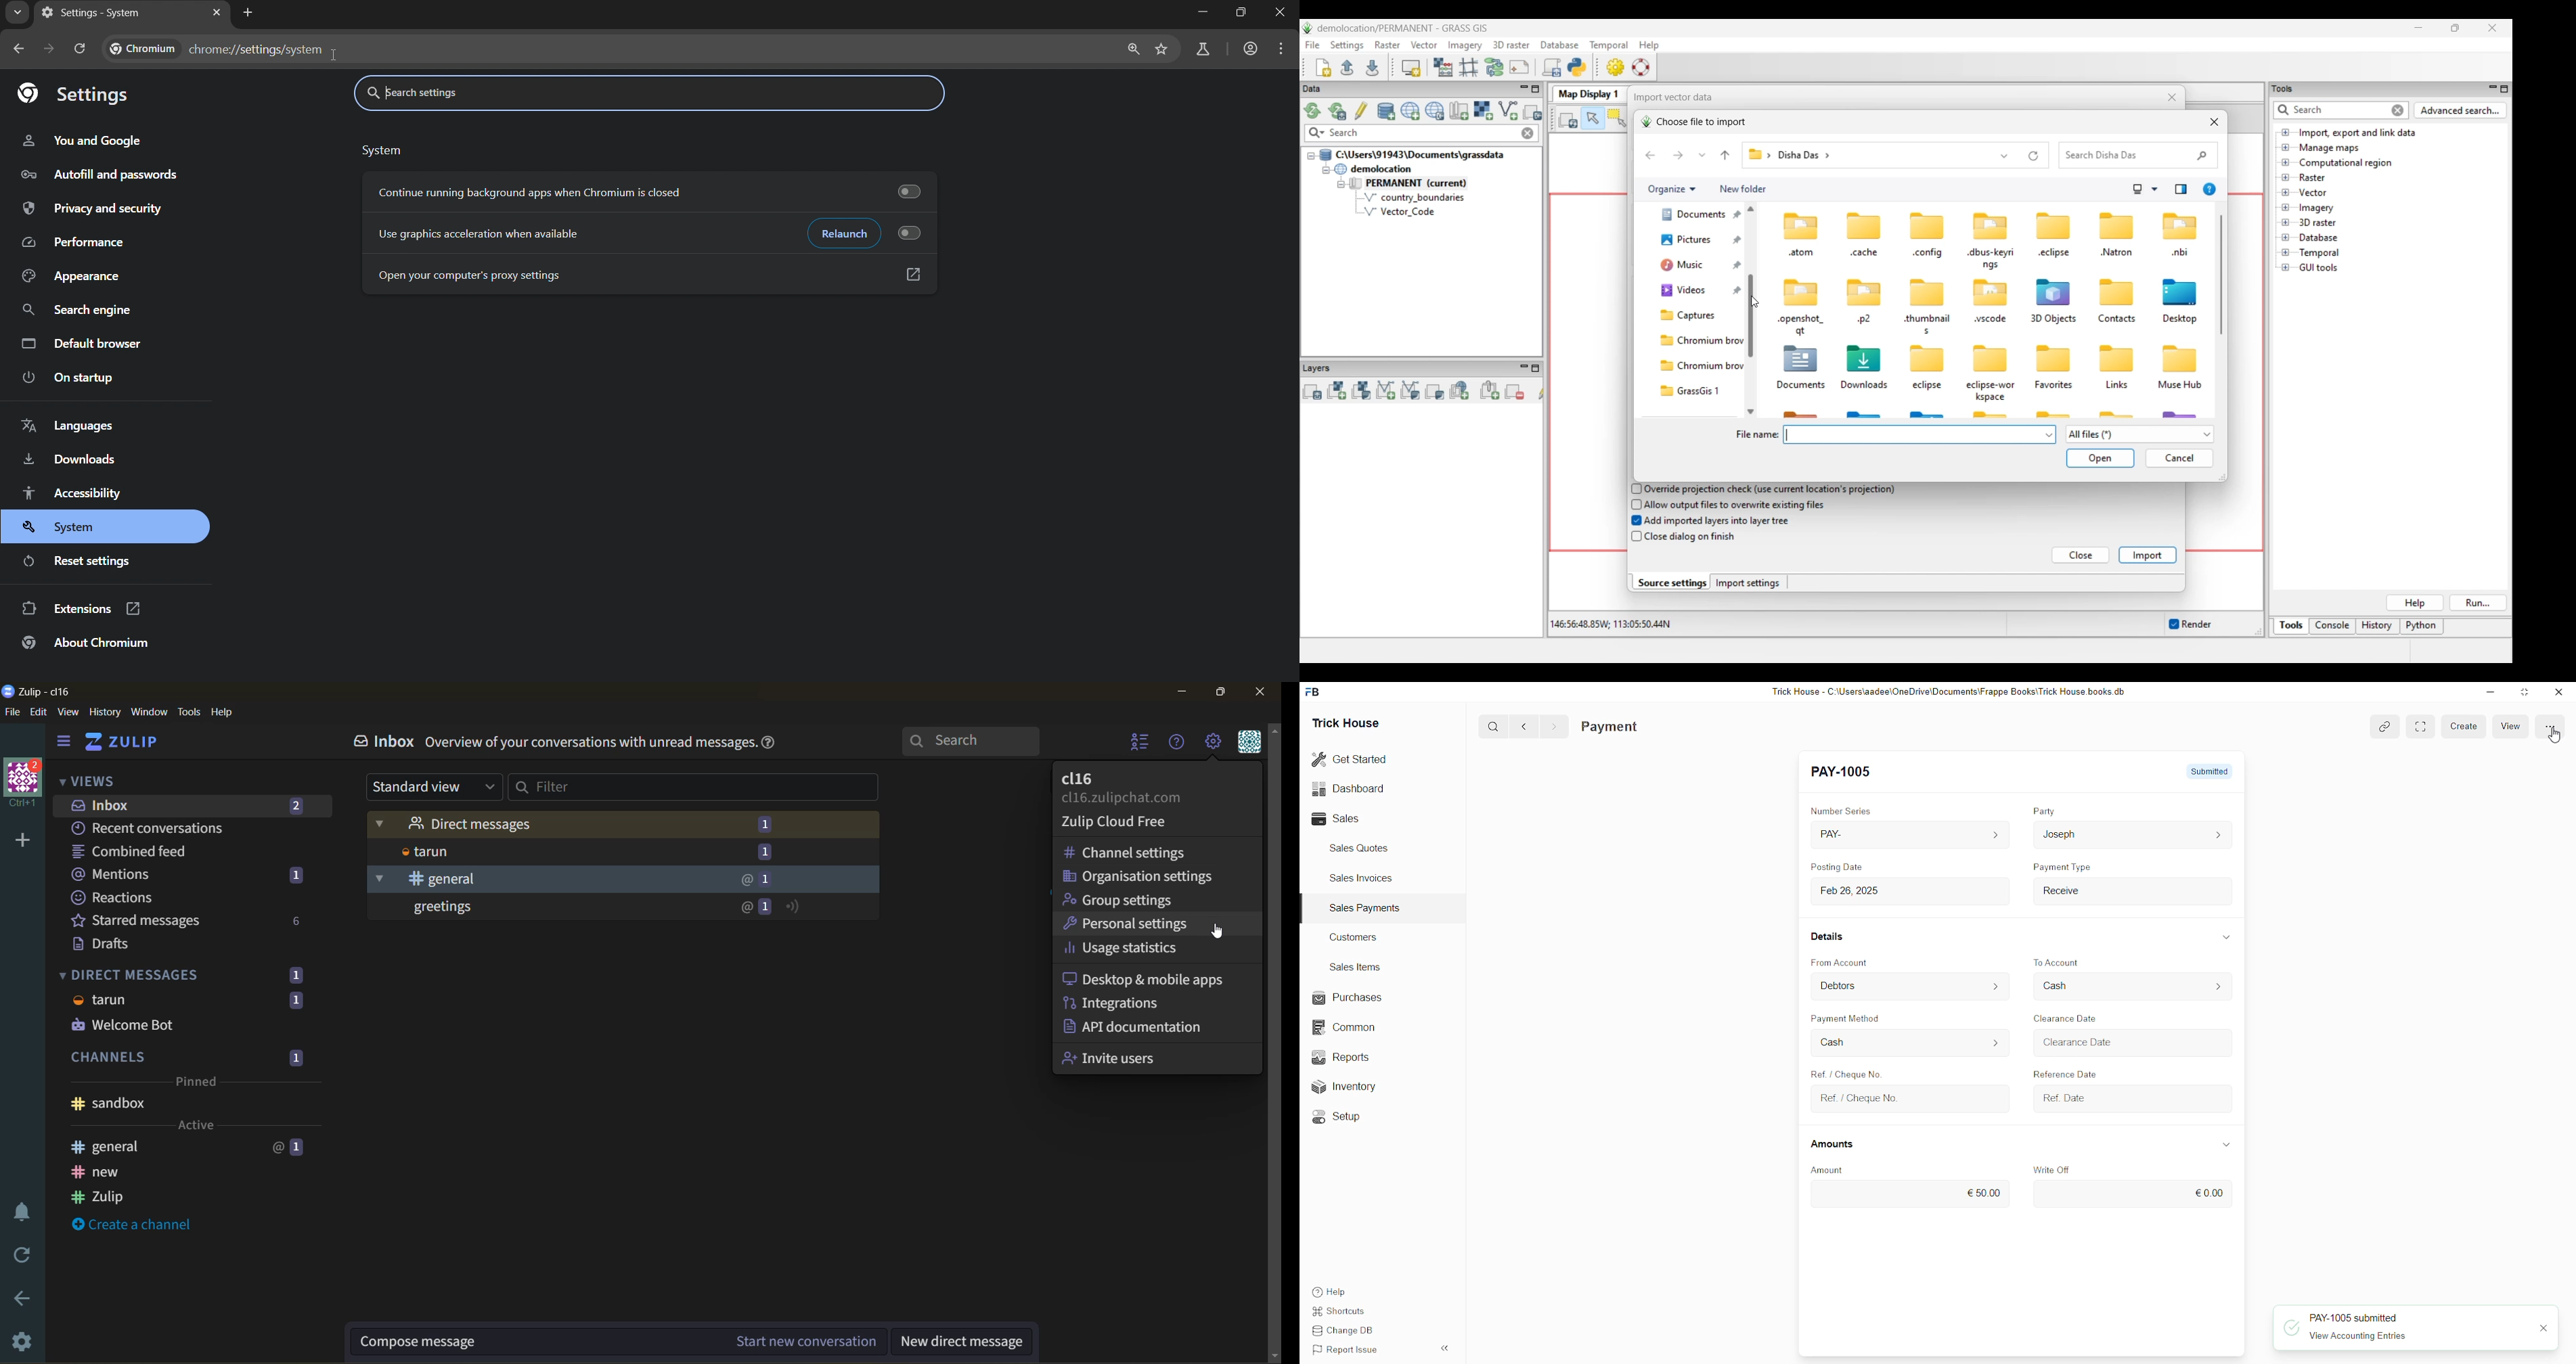  What do you see at coordinates (185, 1056) in the screenshot?
I see `channels` at bounding box center [185, 1056].